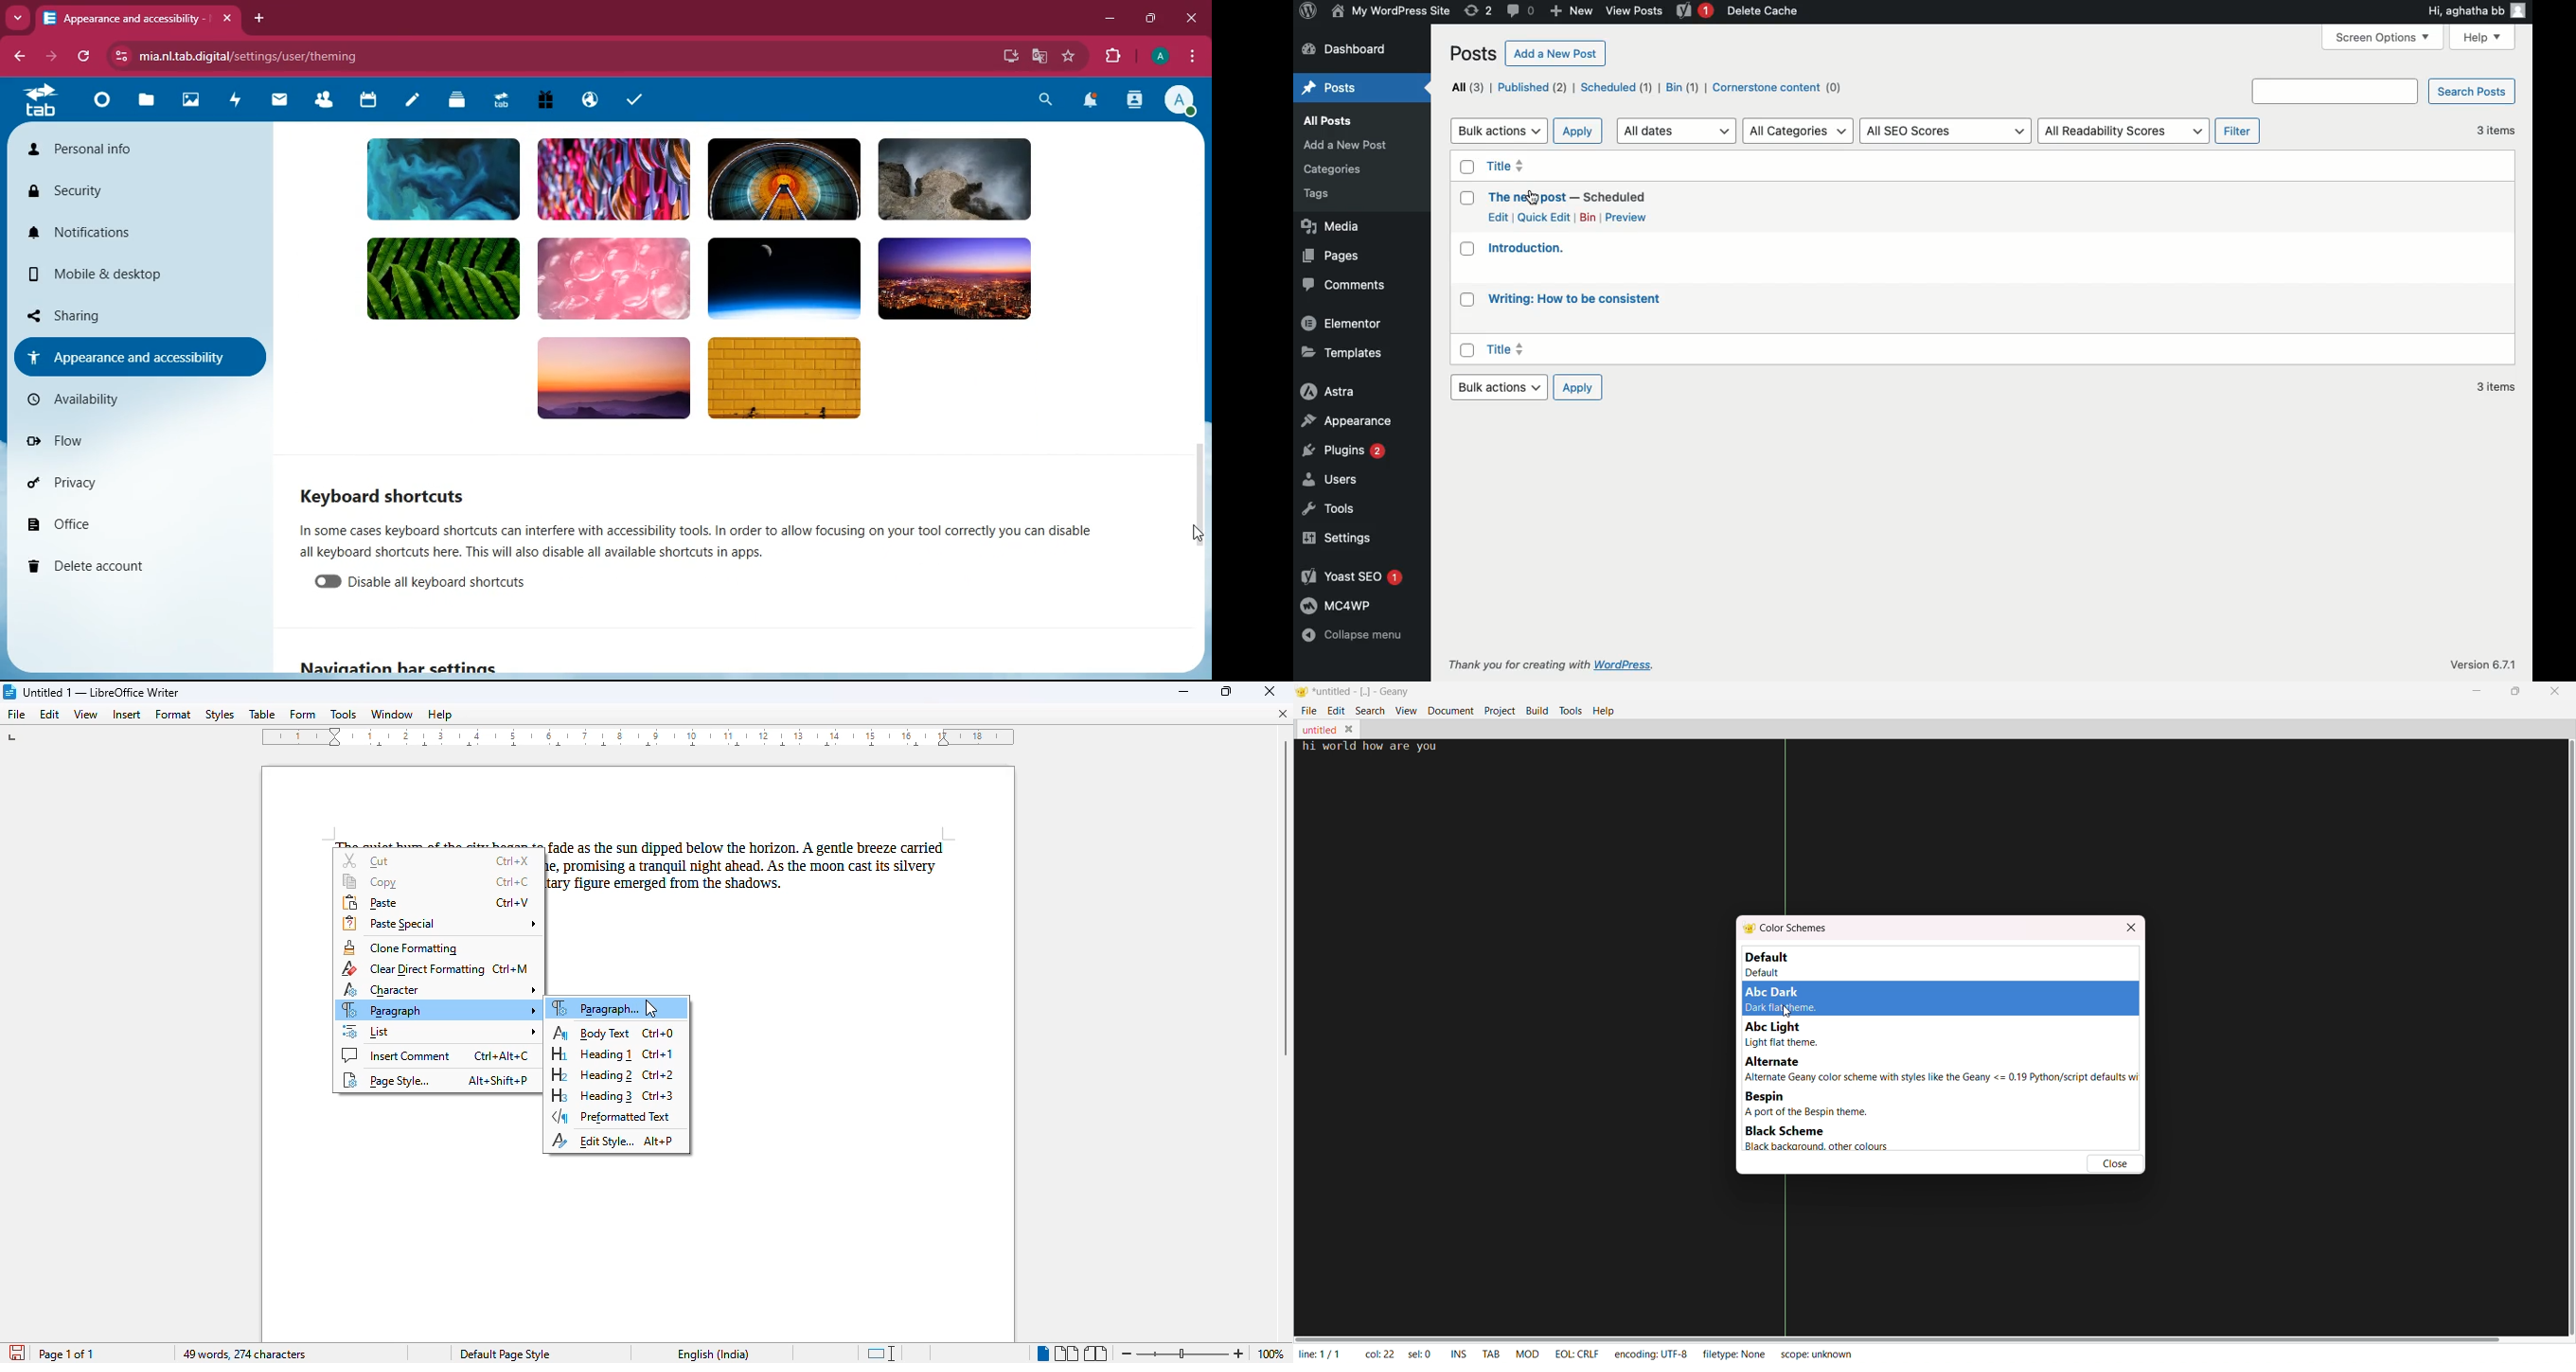 This screenshot has width=2576, height=1372. Describe the element at coordinates (220, 715) in the screenshot. I see `styles` at that location.